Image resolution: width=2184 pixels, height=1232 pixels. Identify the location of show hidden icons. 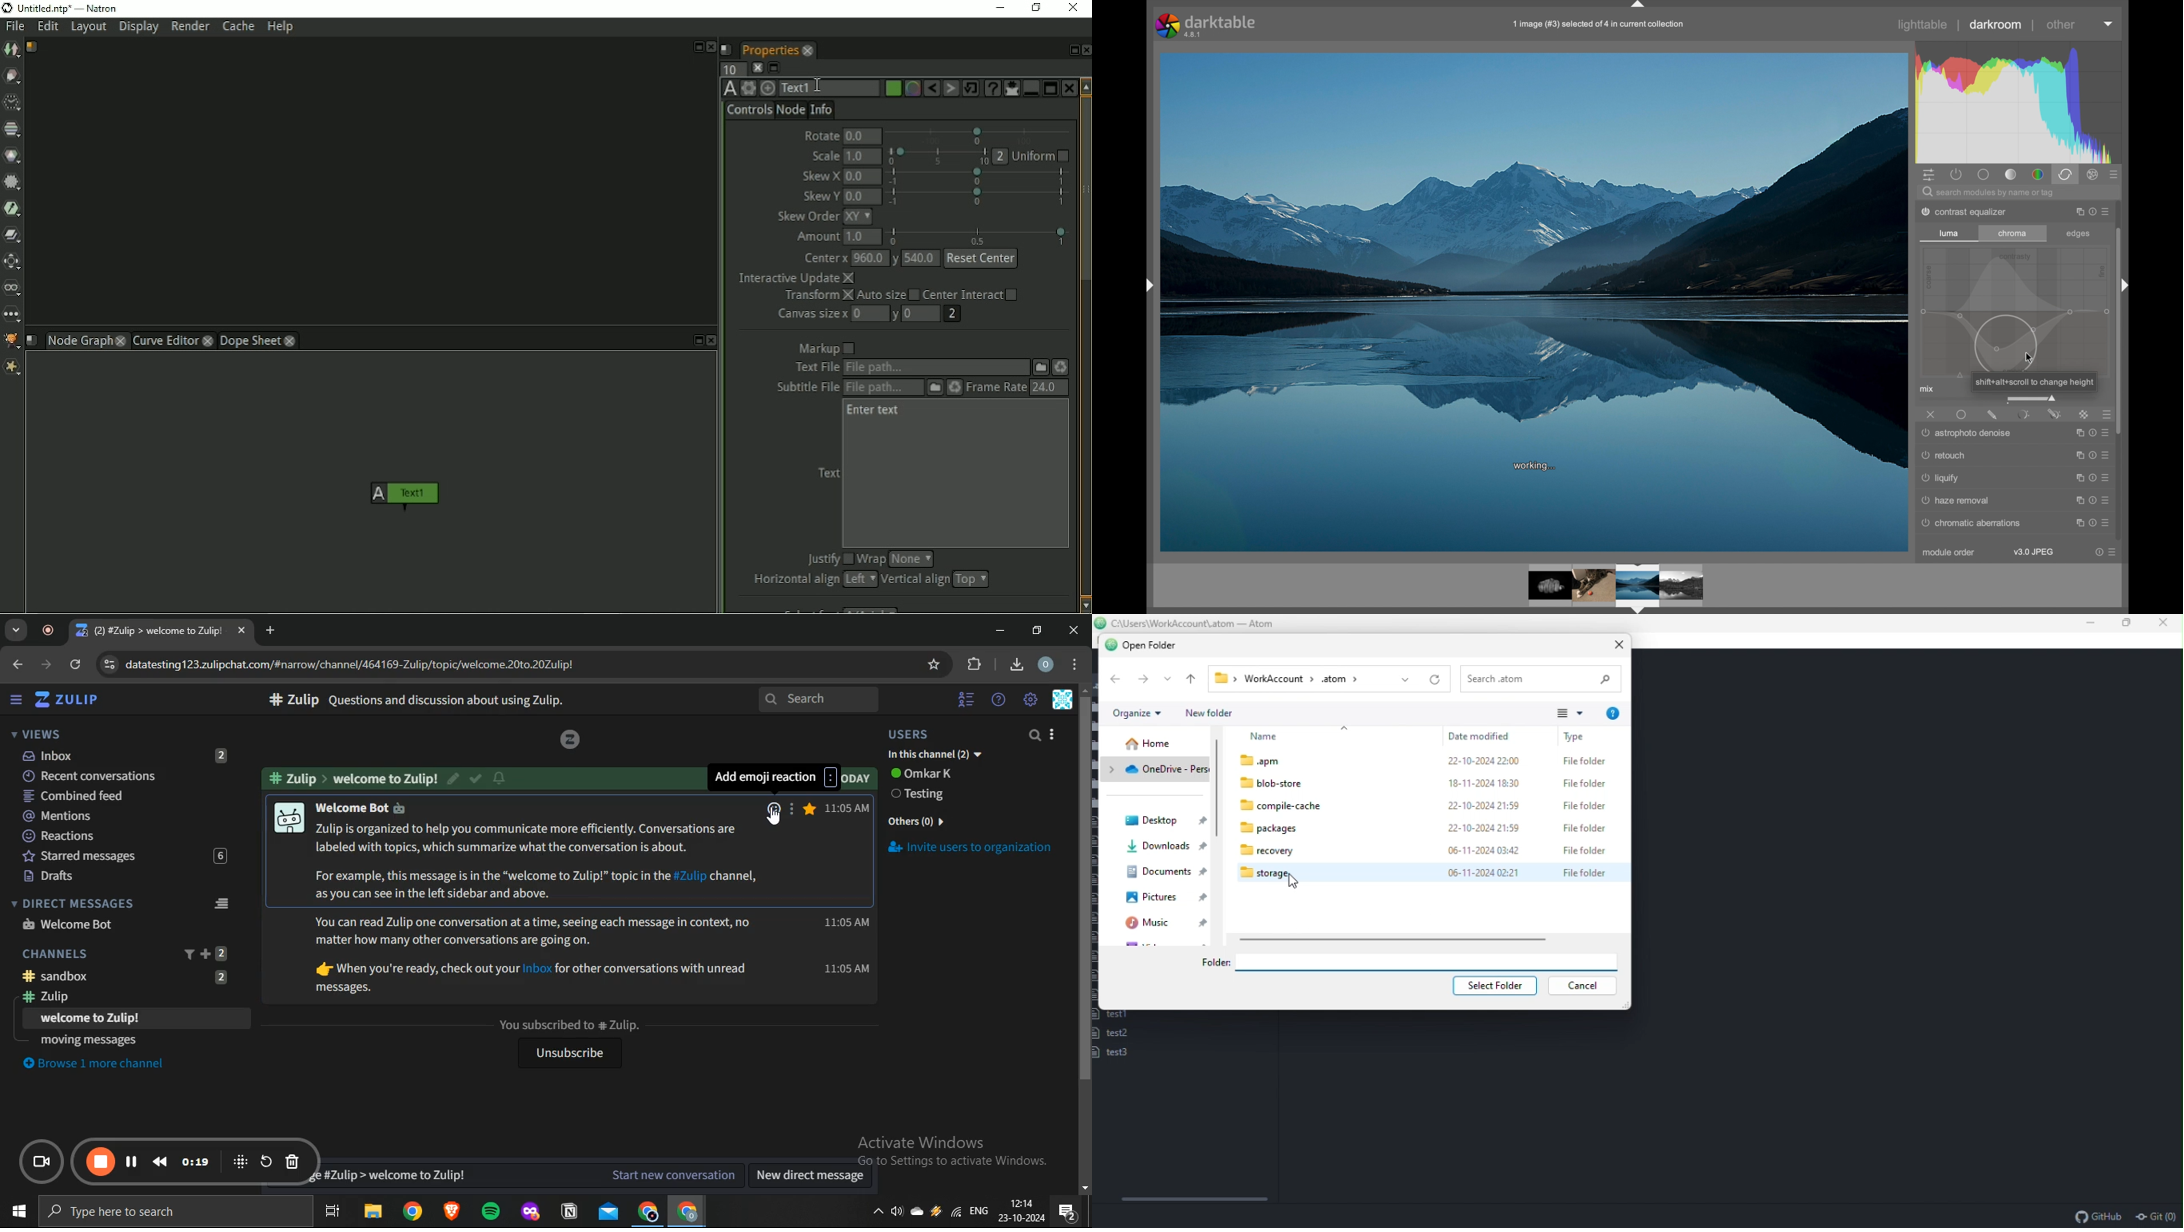
(877, 1217).